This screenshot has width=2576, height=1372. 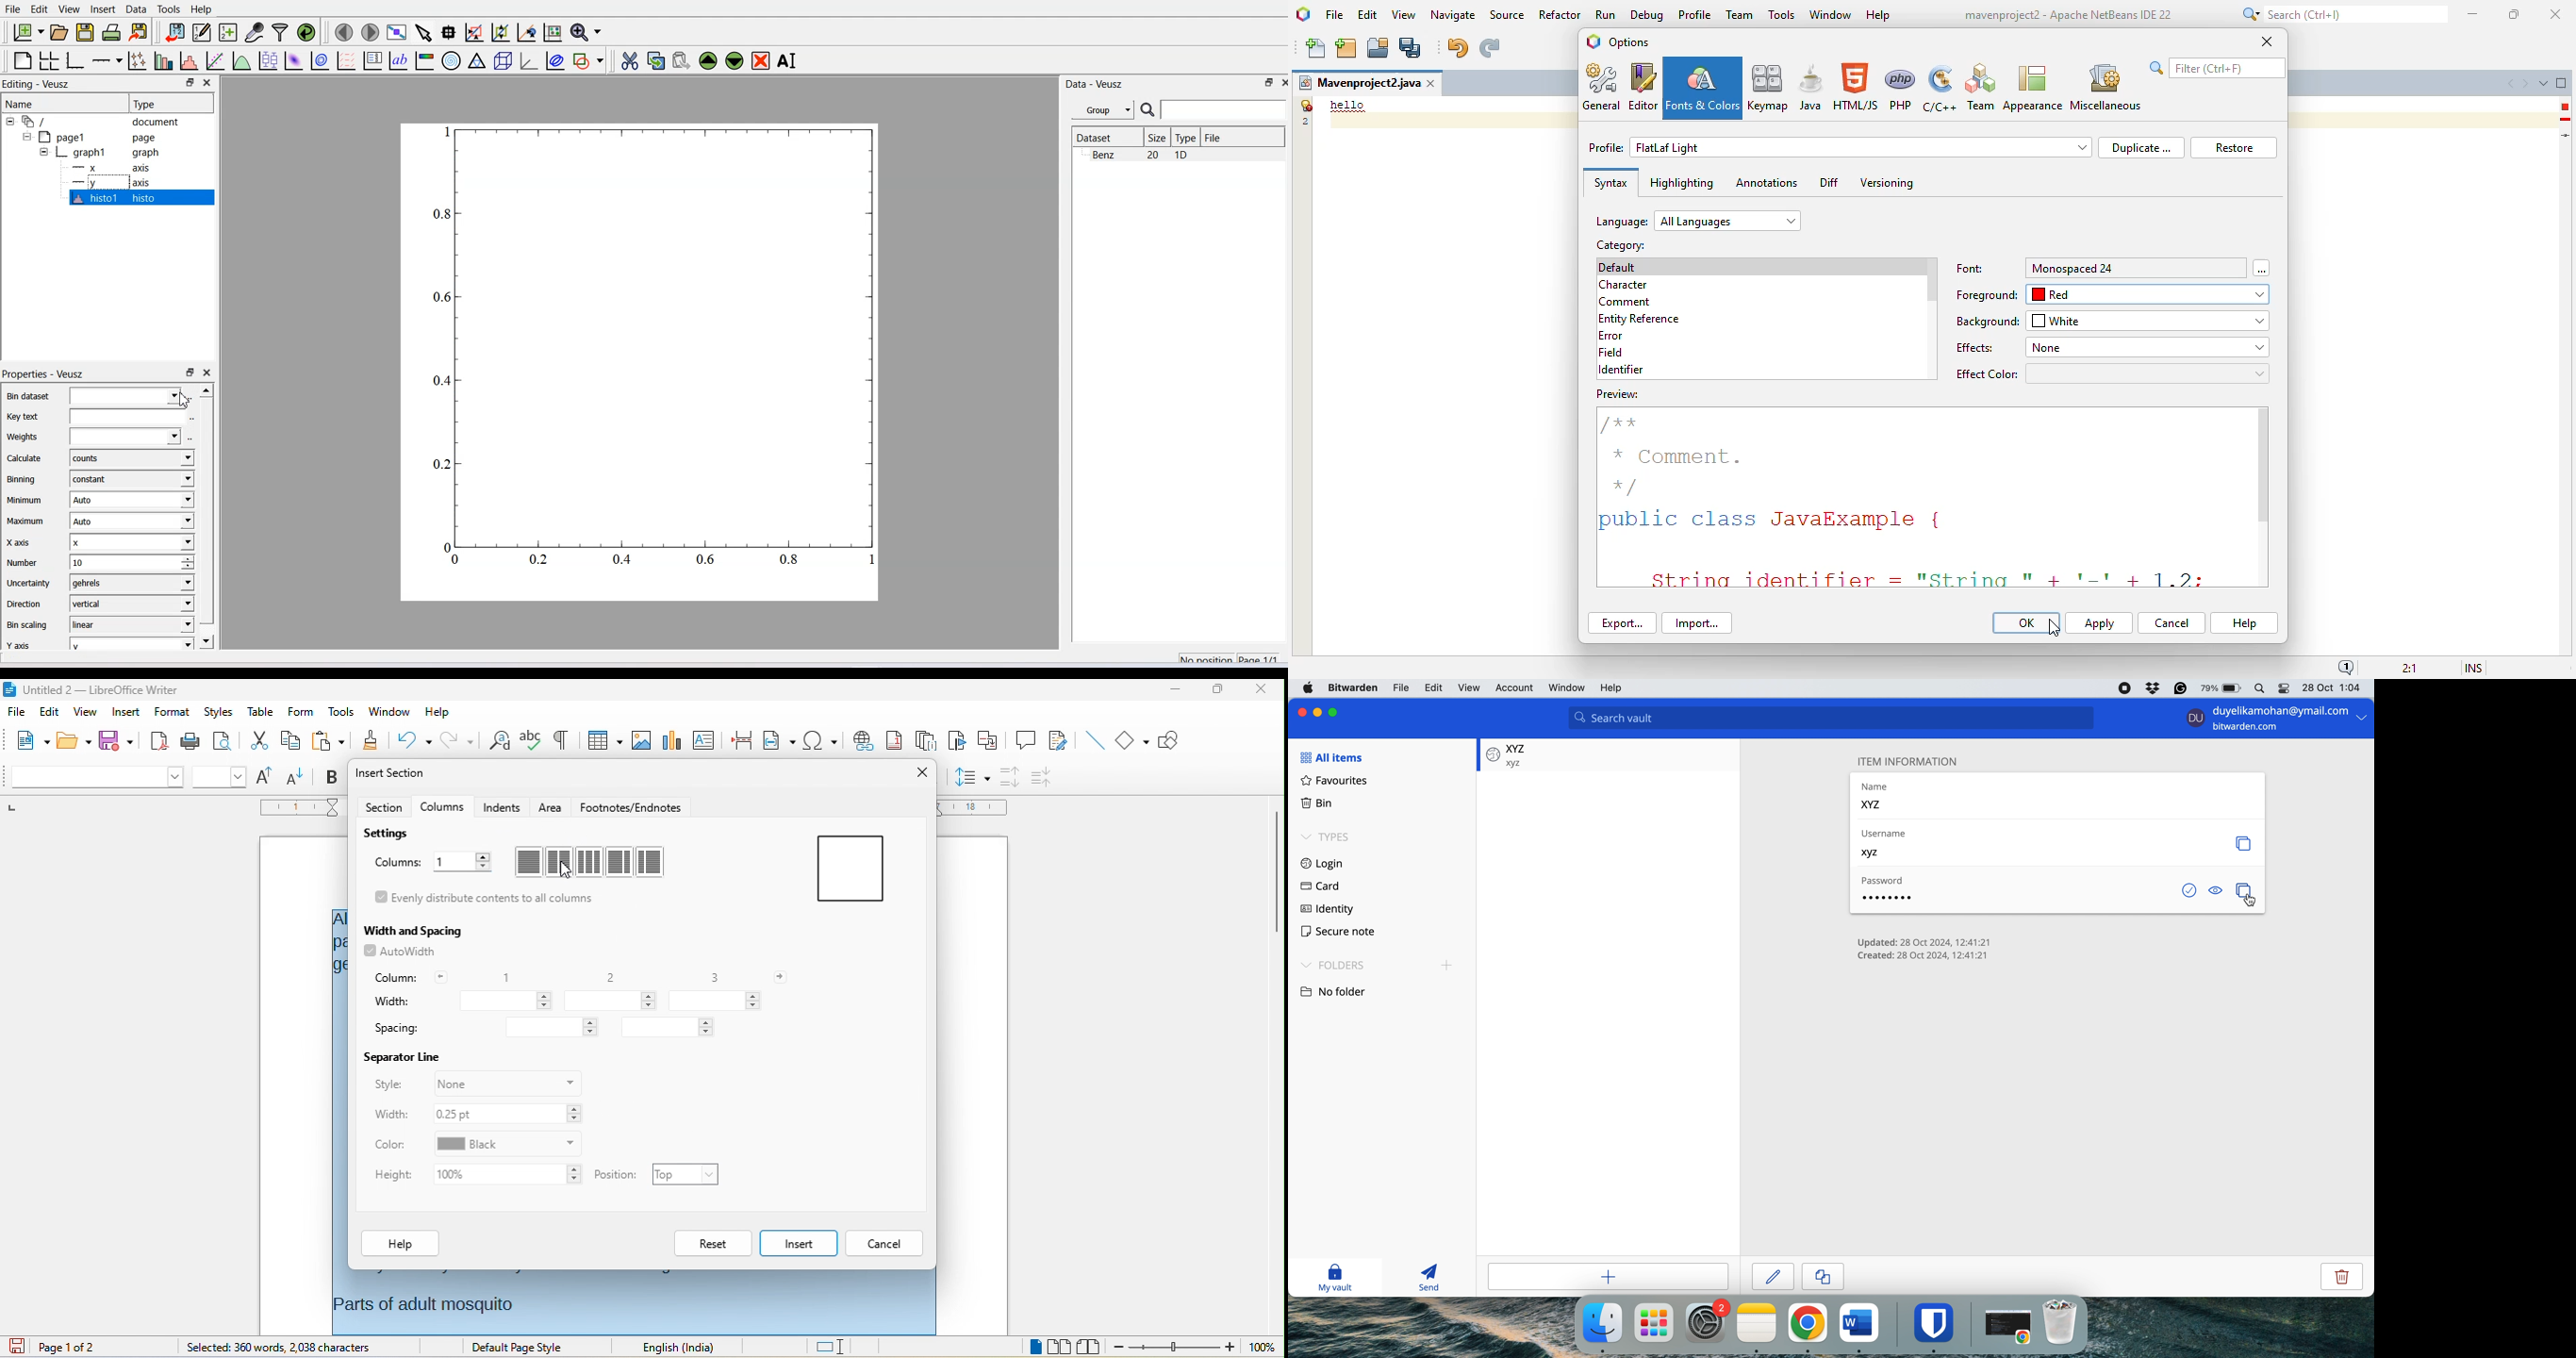 What do you see at coordinates (682, 61) in the screenshot?
I see `Paste widget from the clipboard` at bounding box center [682, 61].